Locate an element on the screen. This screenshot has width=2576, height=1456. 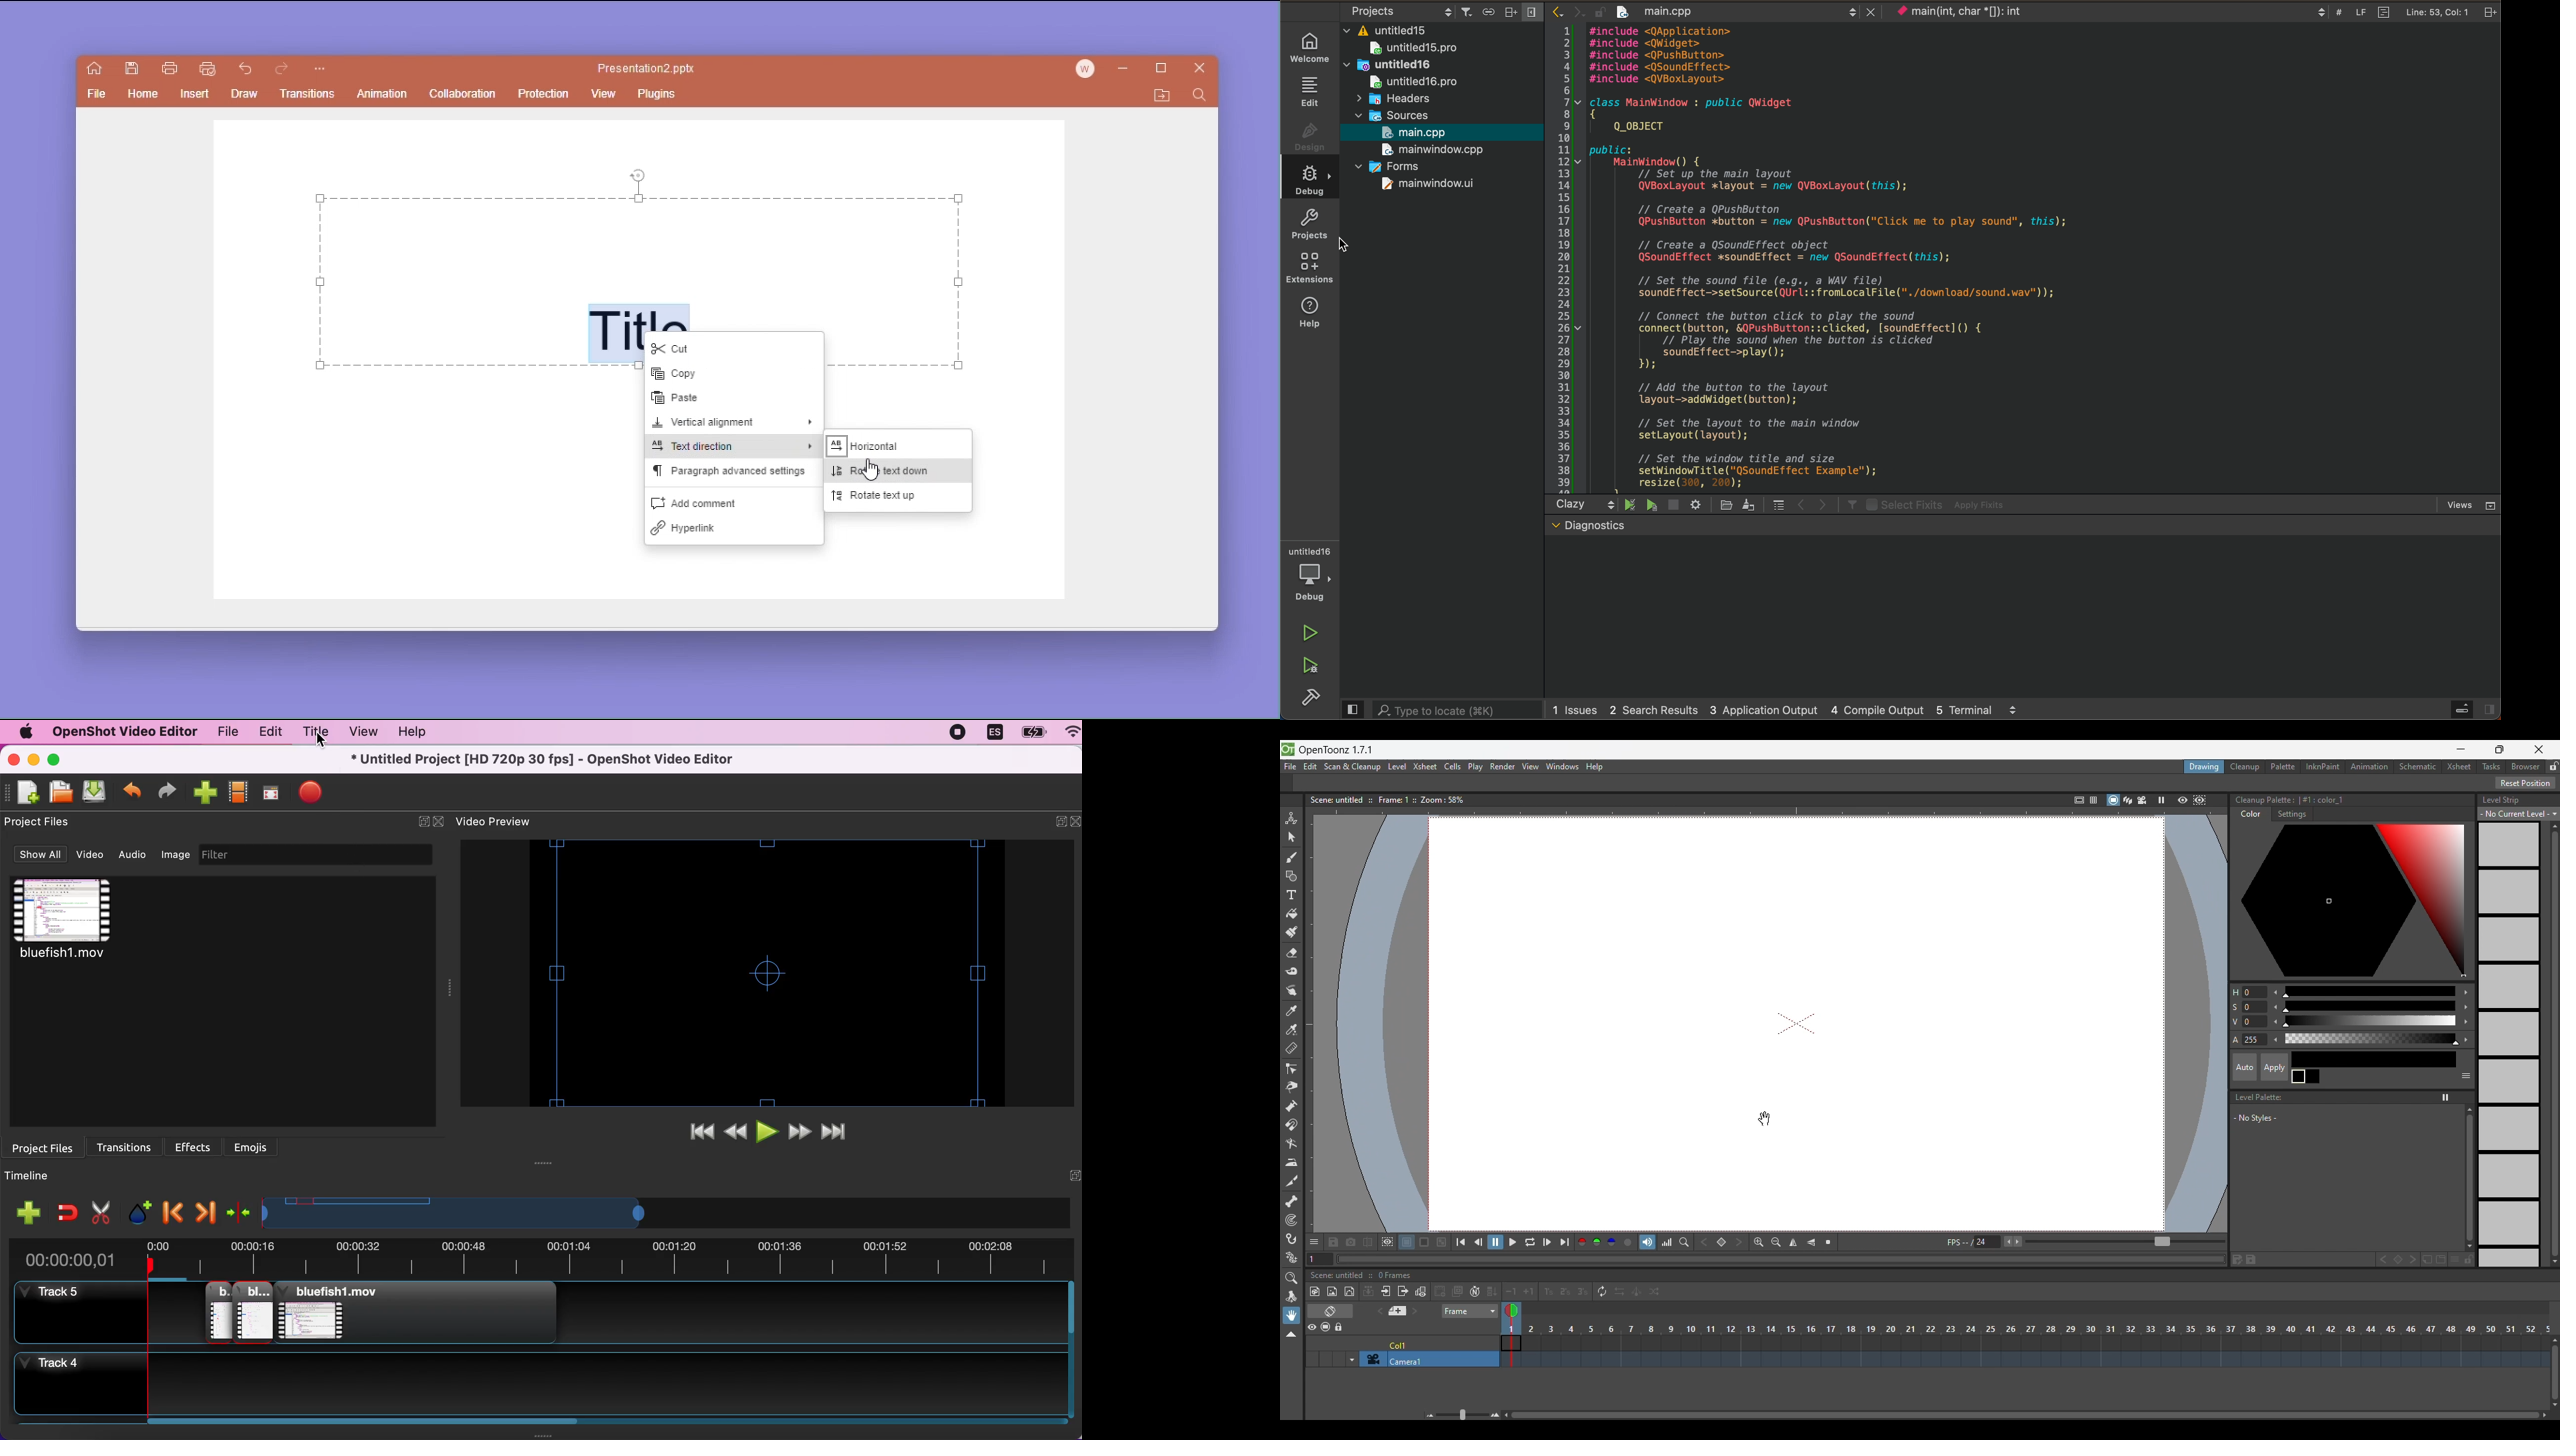
Tracker tool is located at coordinates (1291, 1220).